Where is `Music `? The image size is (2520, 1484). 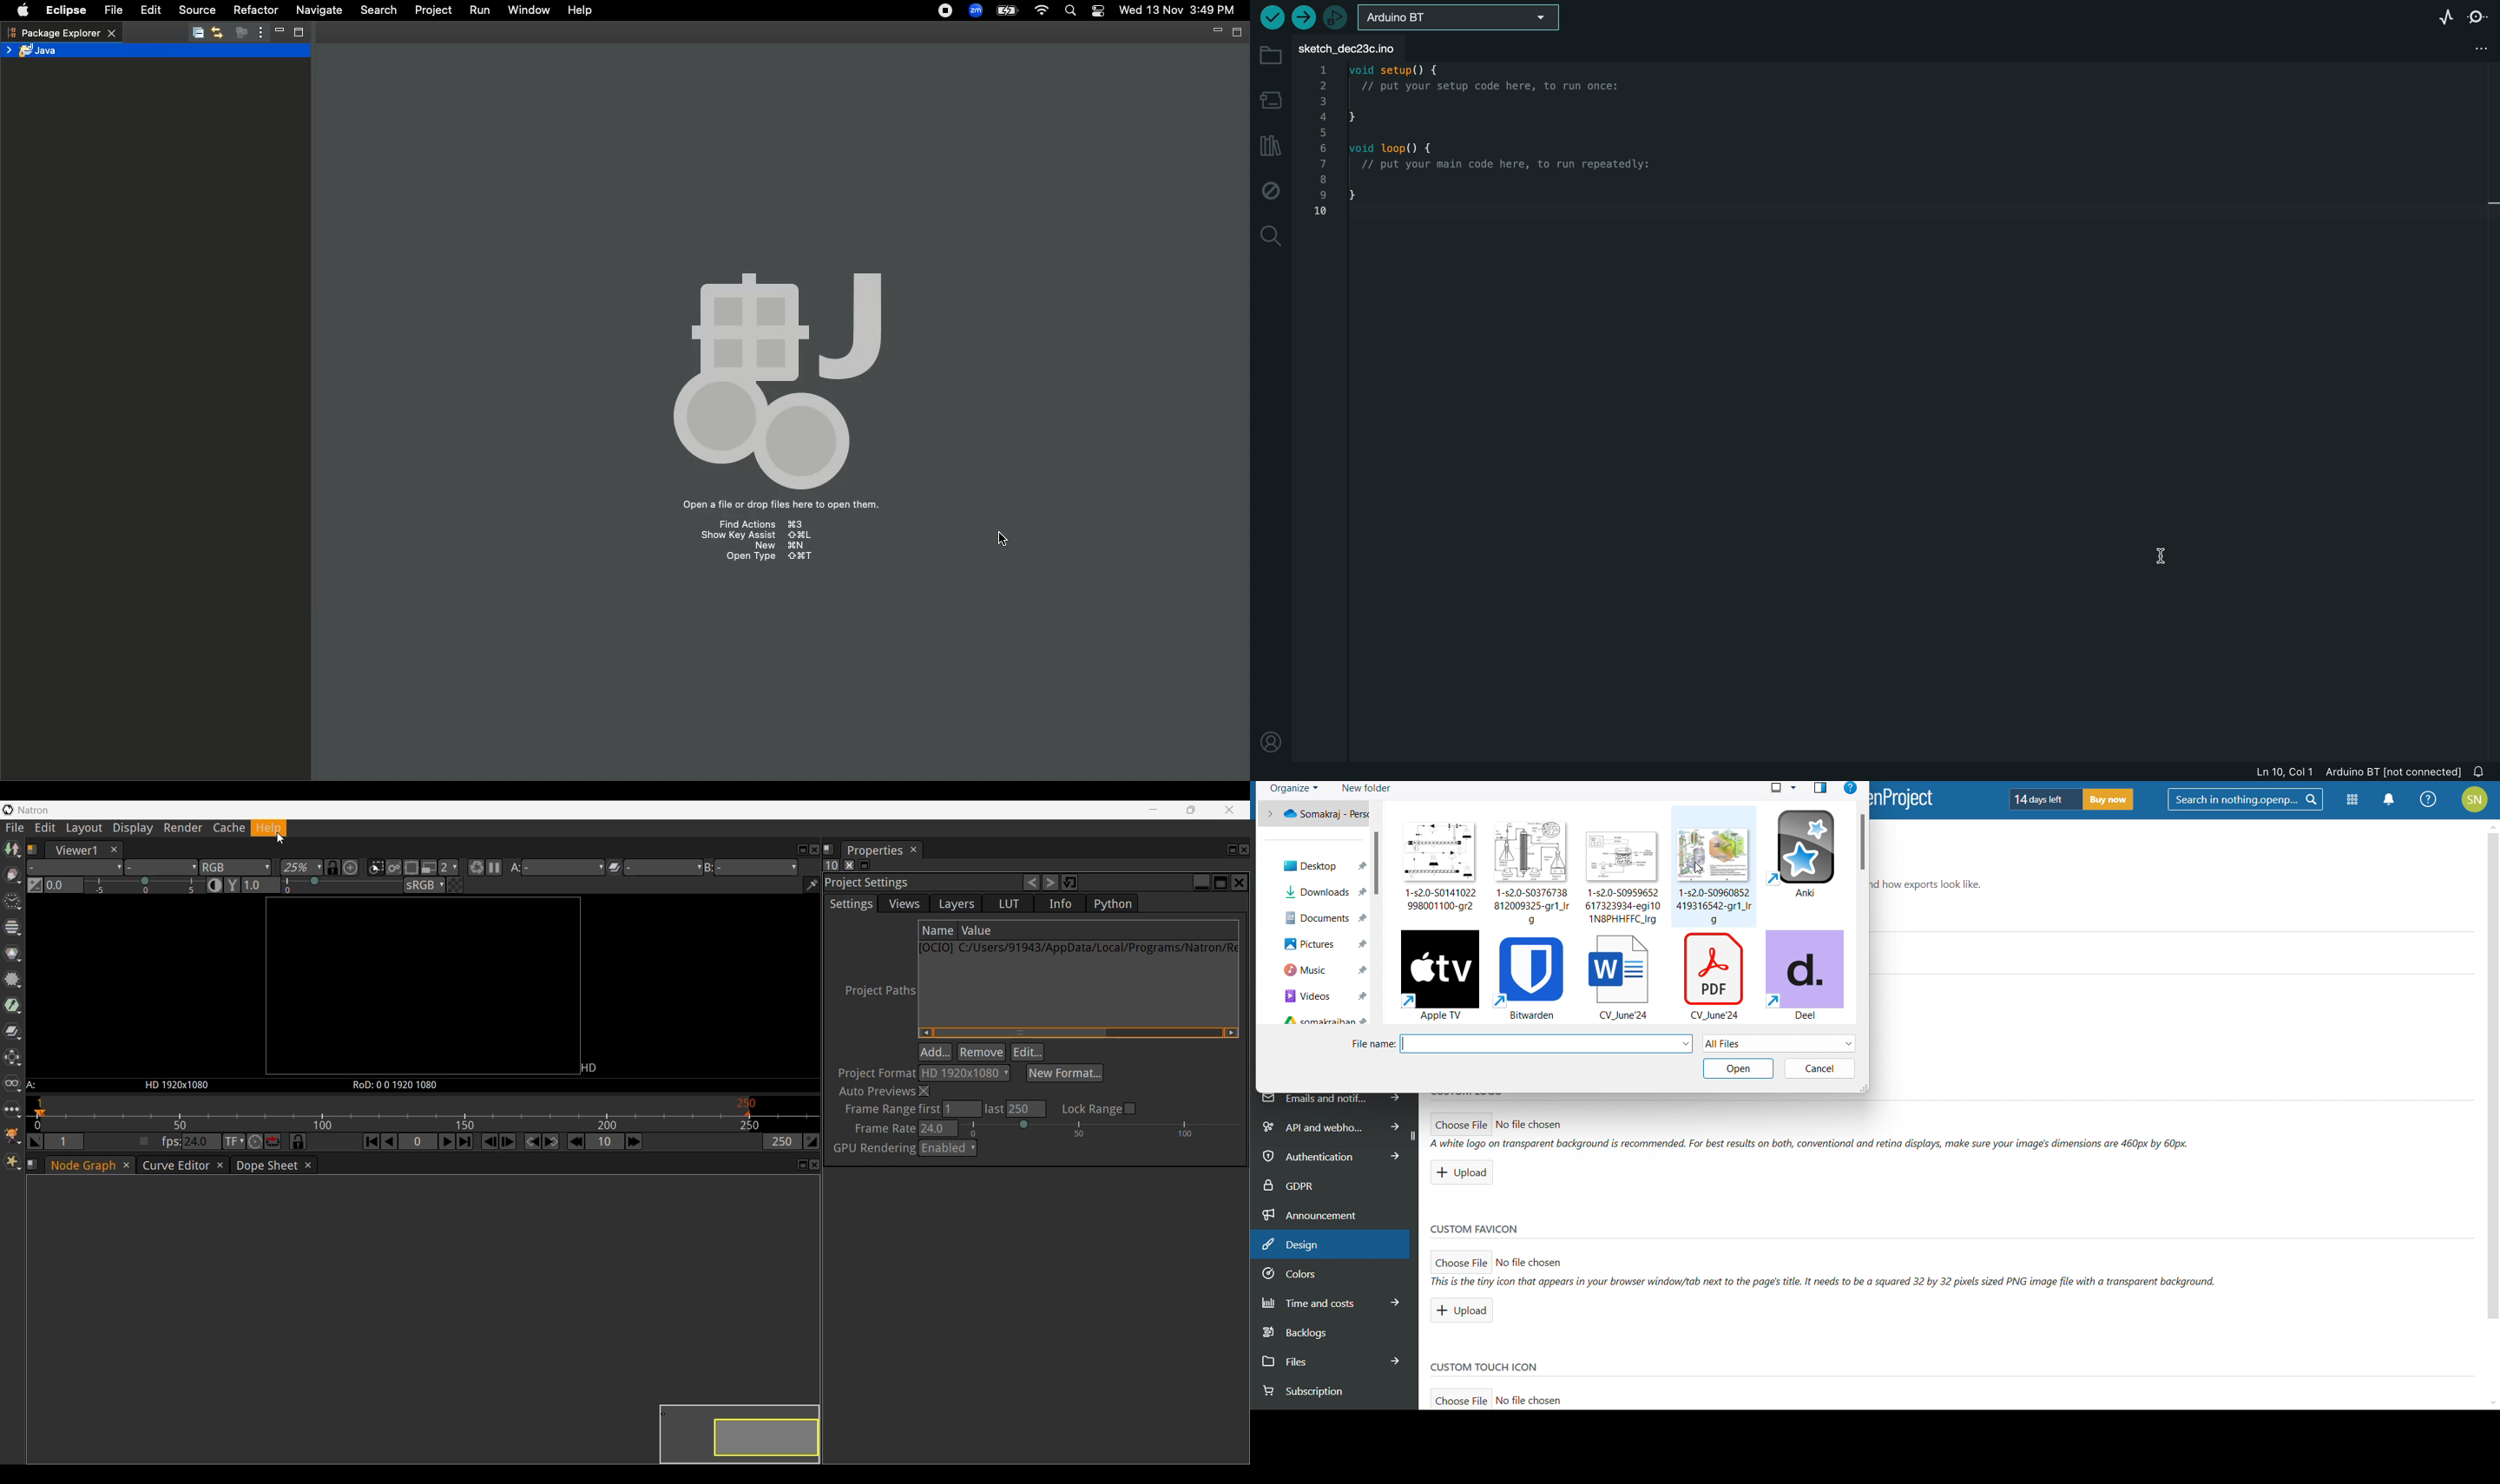 Music  is located at coordinates (1322, 970).